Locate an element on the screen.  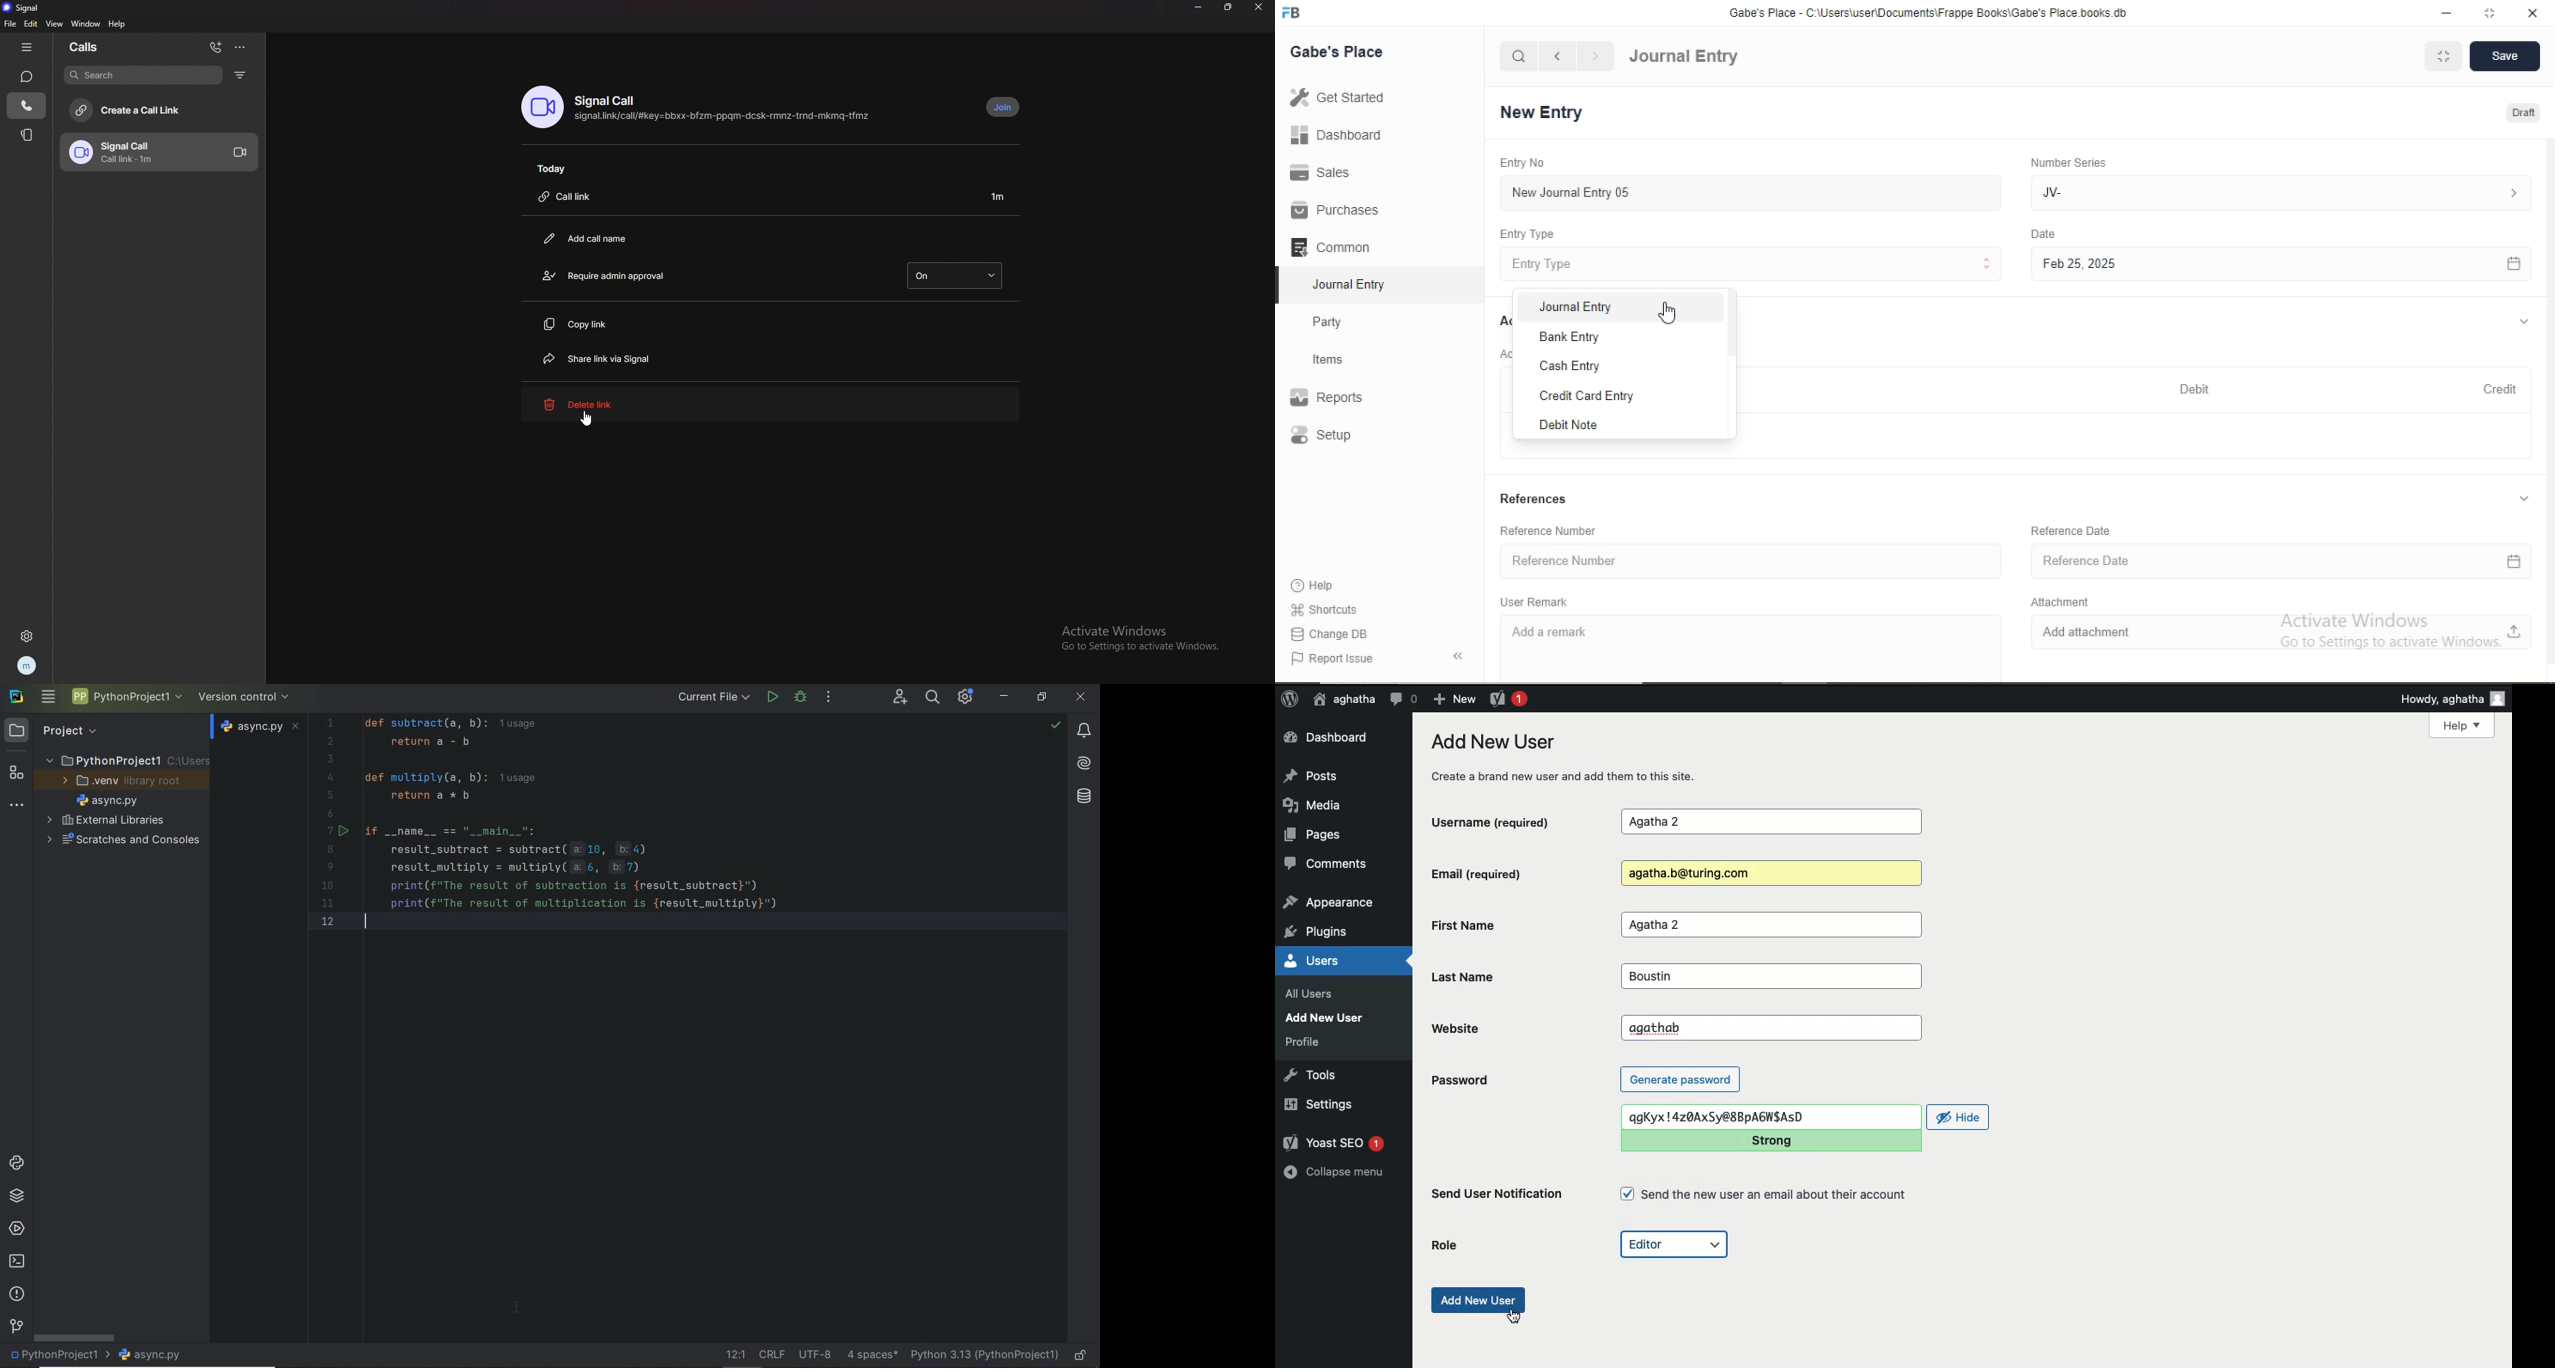
Setup is located at coordinates (1350, 437).